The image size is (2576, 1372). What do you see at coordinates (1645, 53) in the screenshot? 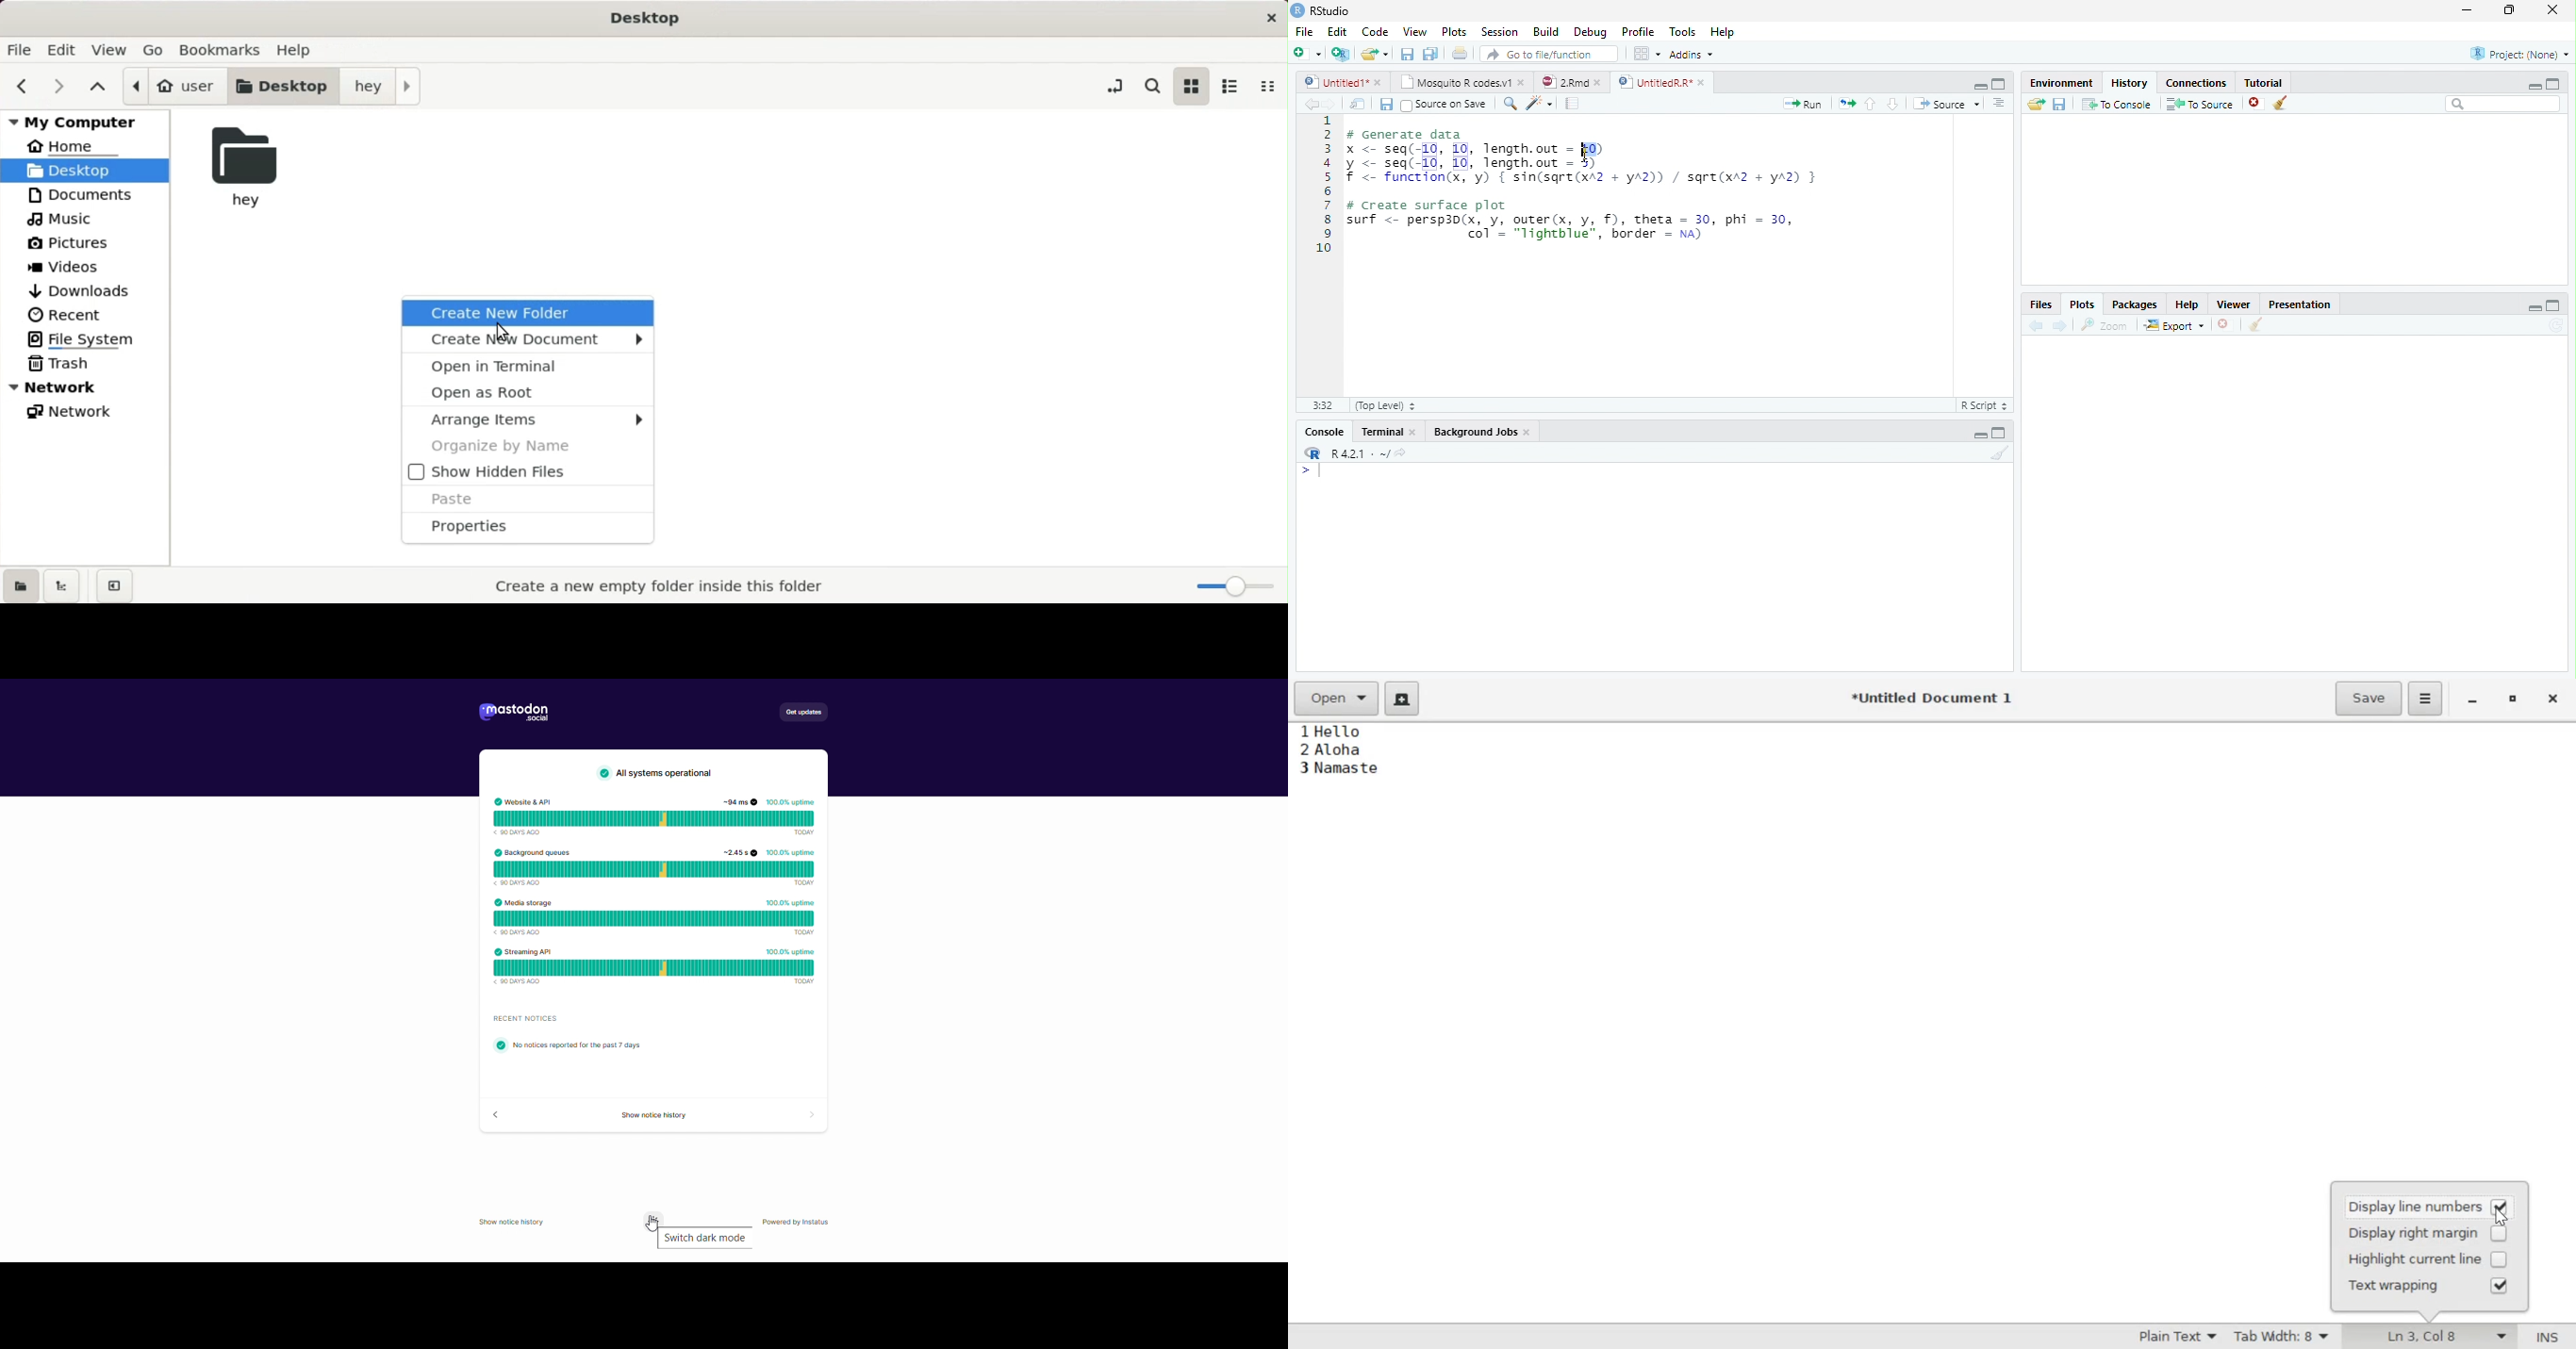
I see `Workspace panes` at bounding box center [1645, 53].